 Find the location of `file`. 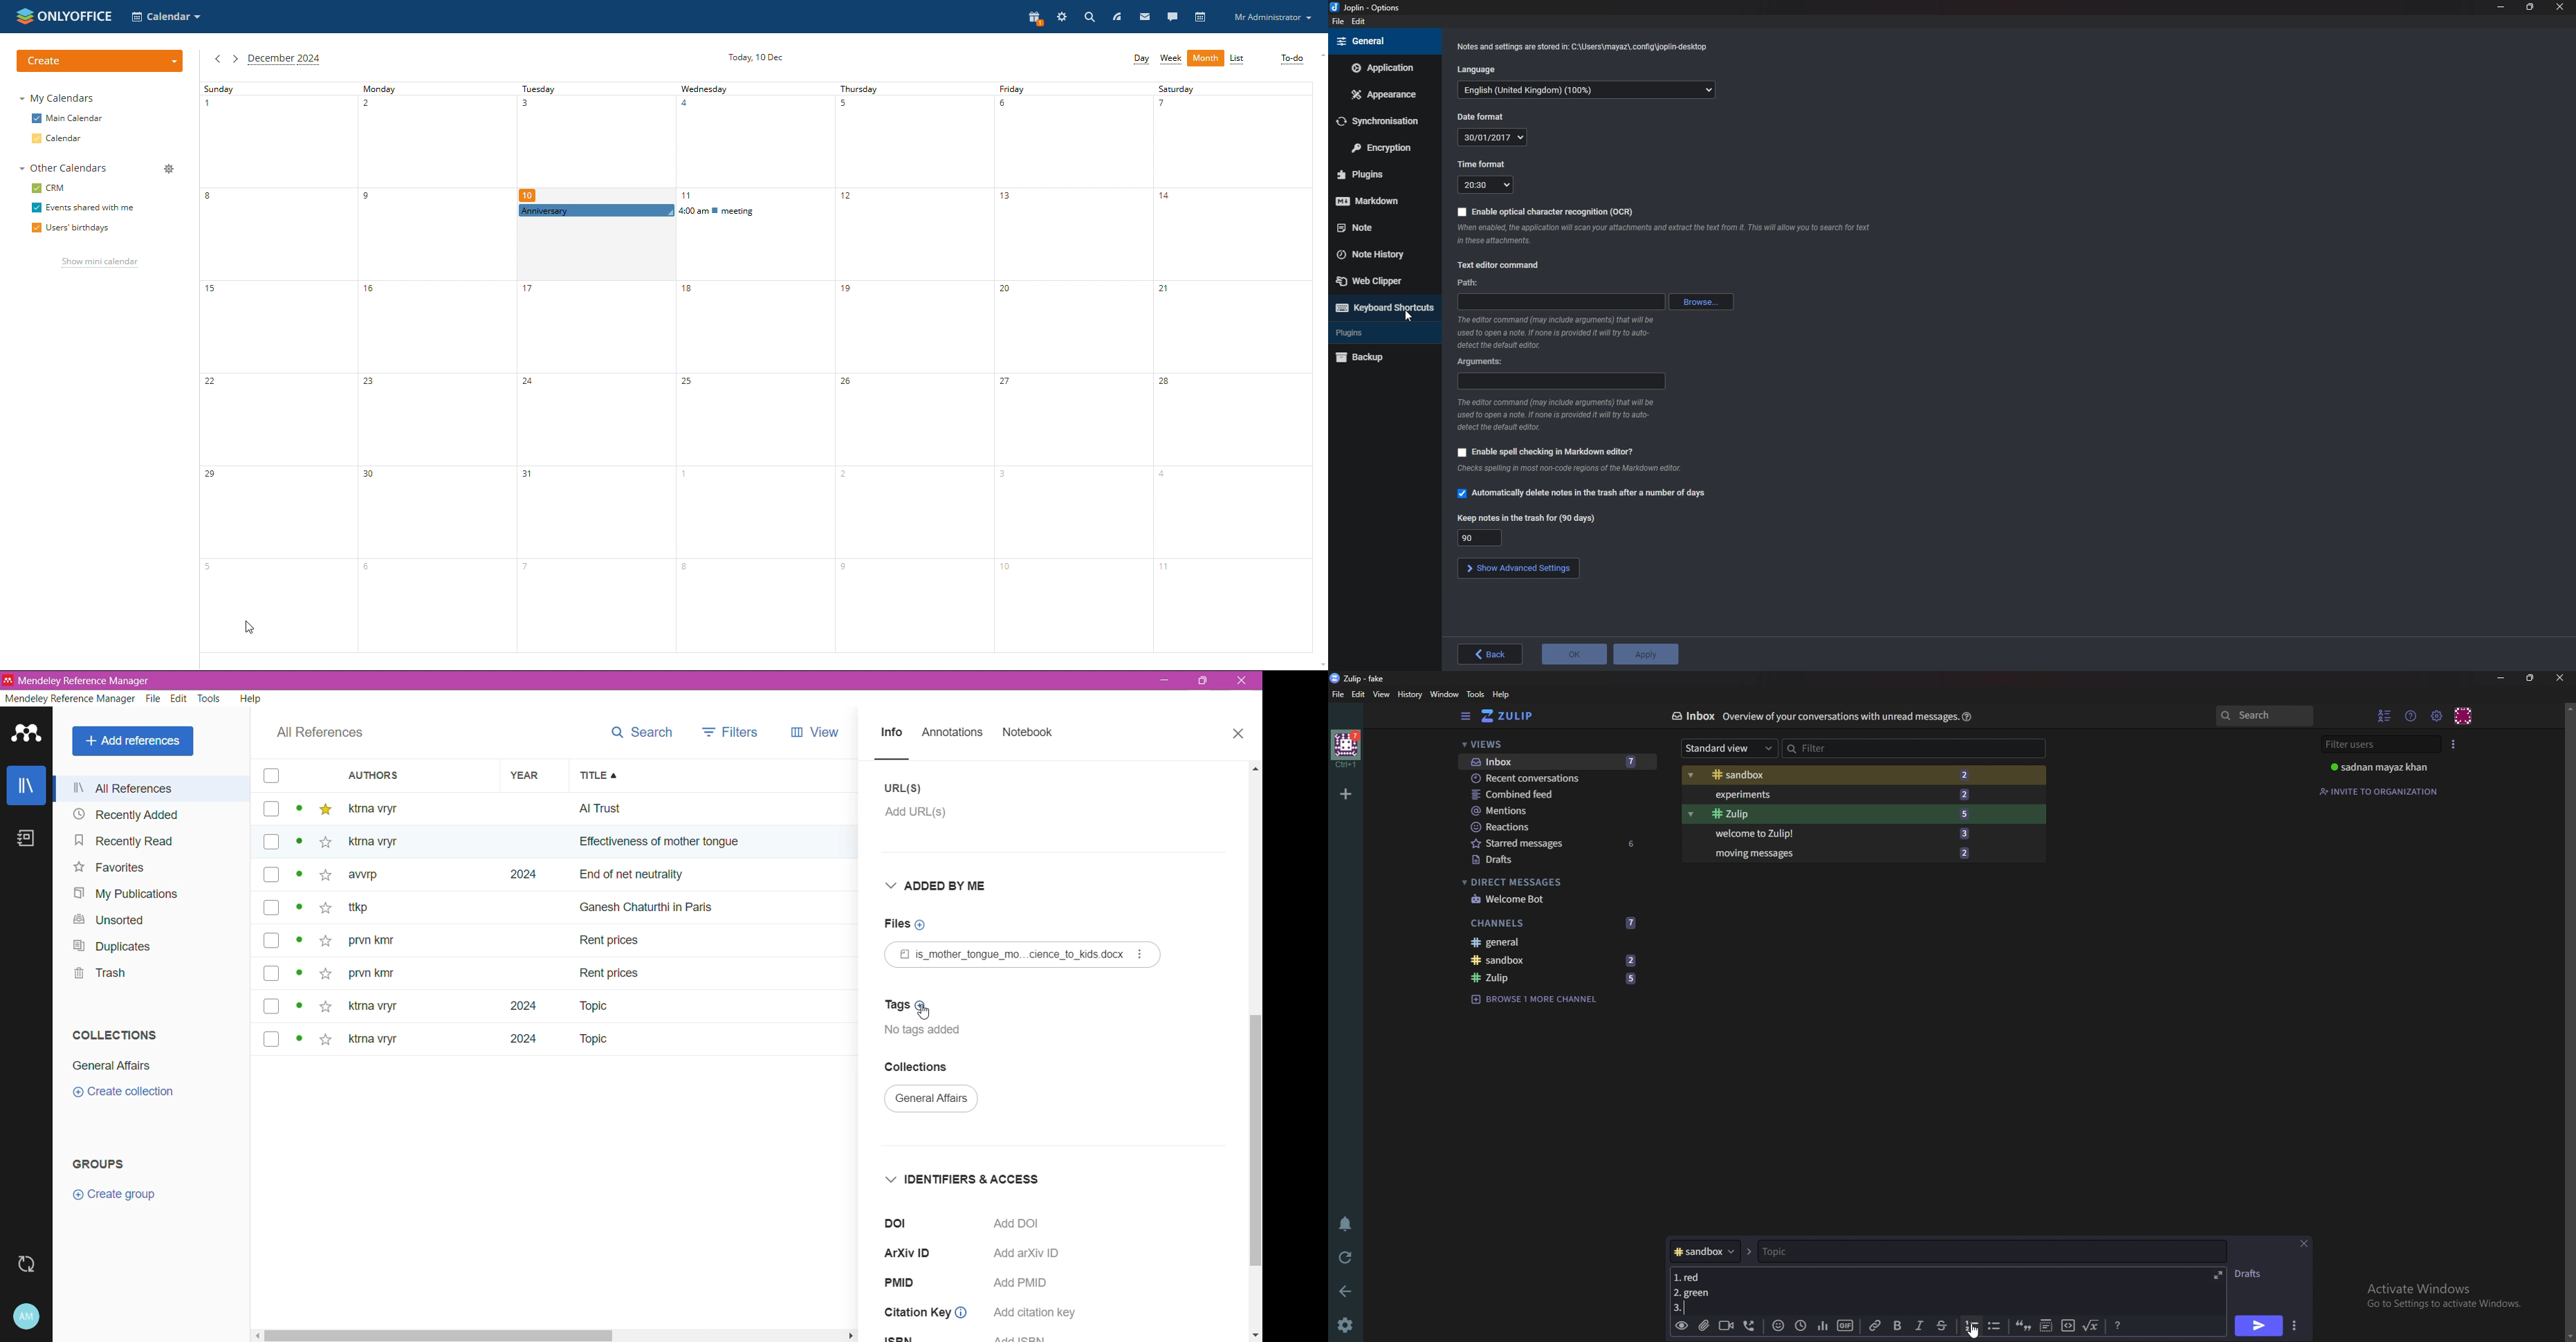

file is located at coordinates (1337, 21).